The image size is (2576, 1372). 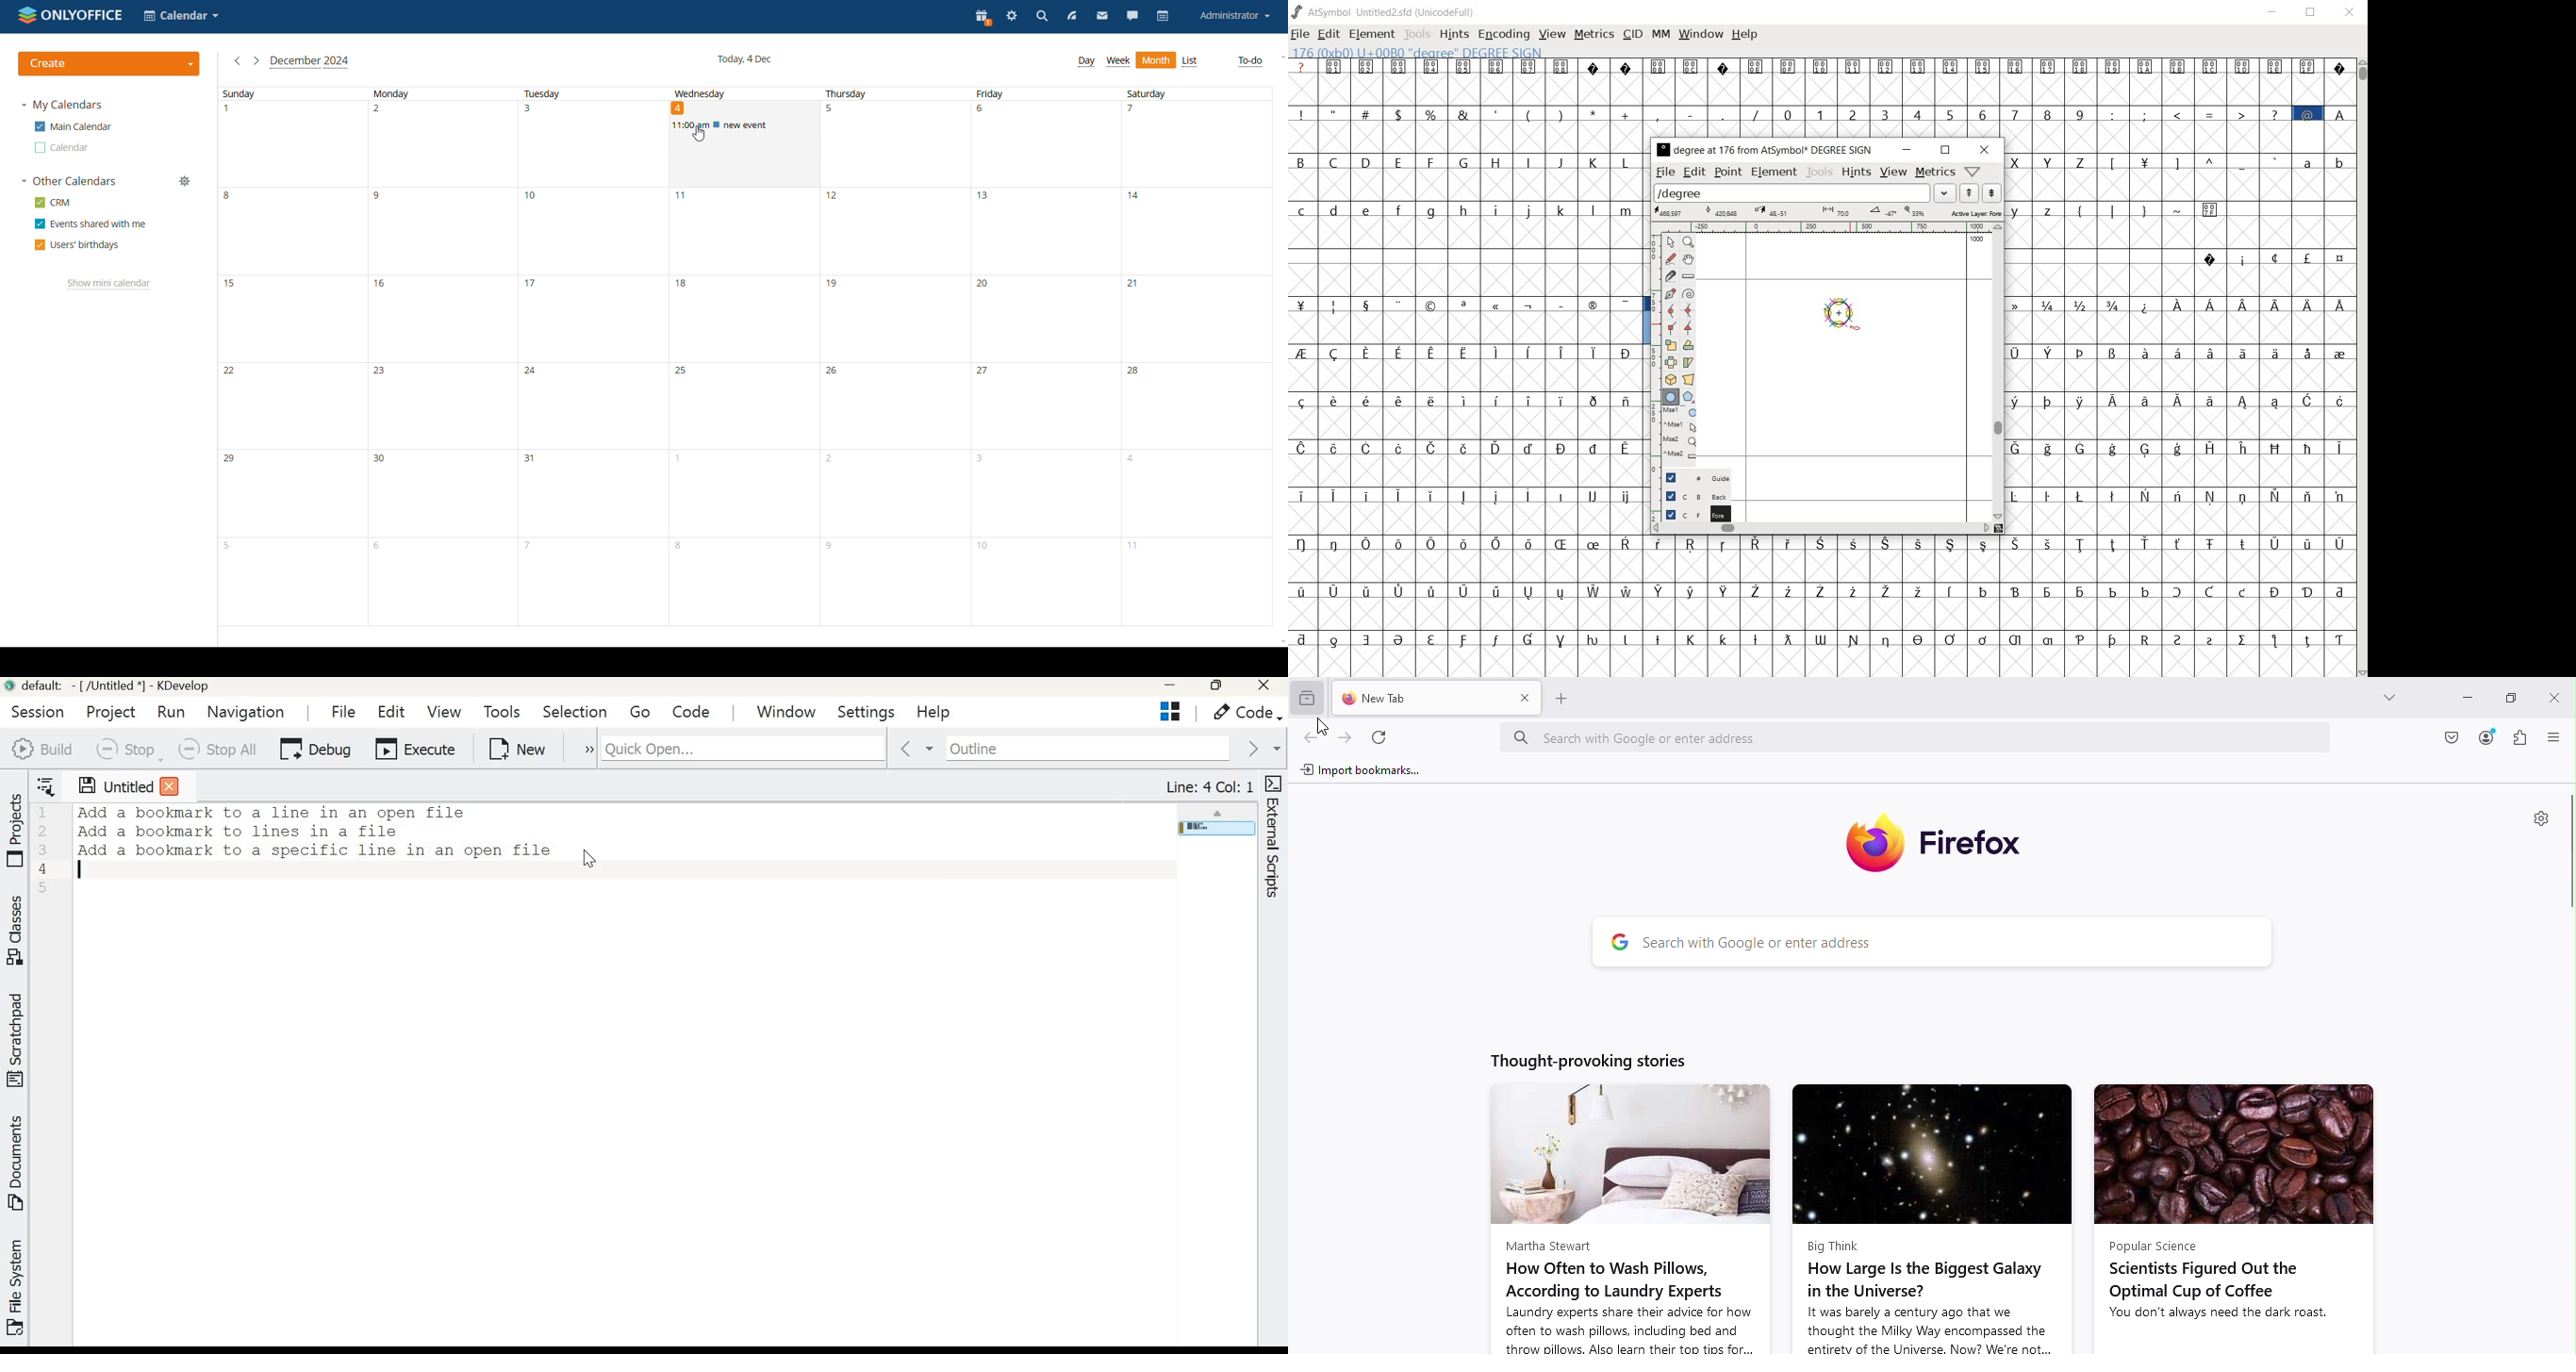 I want to click on perform a perspective transformation on the selection, so click(x=1688, y=379).